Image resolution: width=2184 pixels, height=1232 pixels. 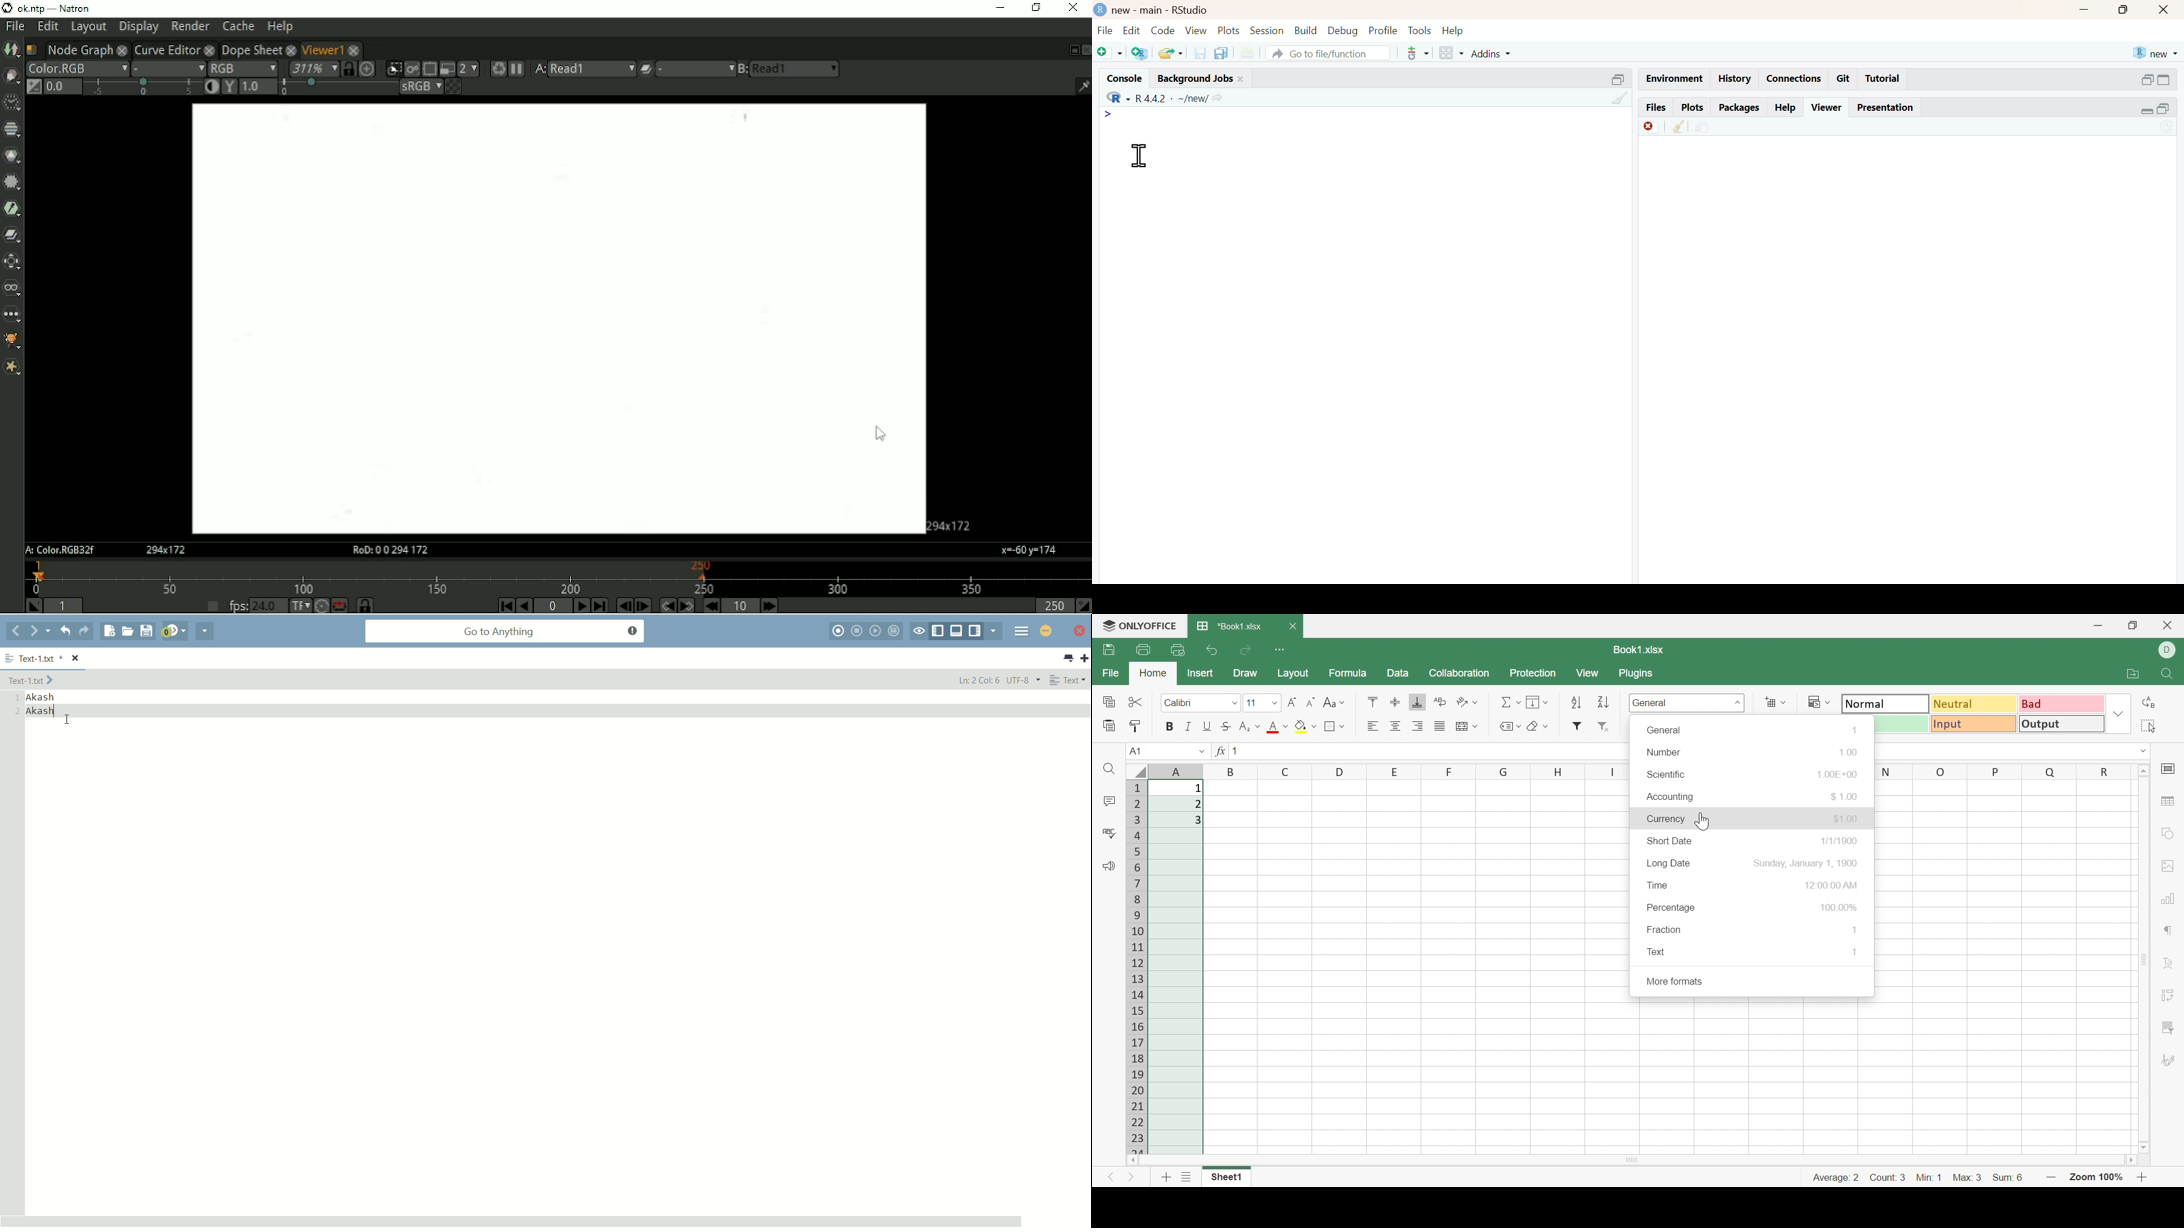 What do you see at coordinates (1107, 114) in the screenshot?
I see `>` at bounding box center [1107, 114].